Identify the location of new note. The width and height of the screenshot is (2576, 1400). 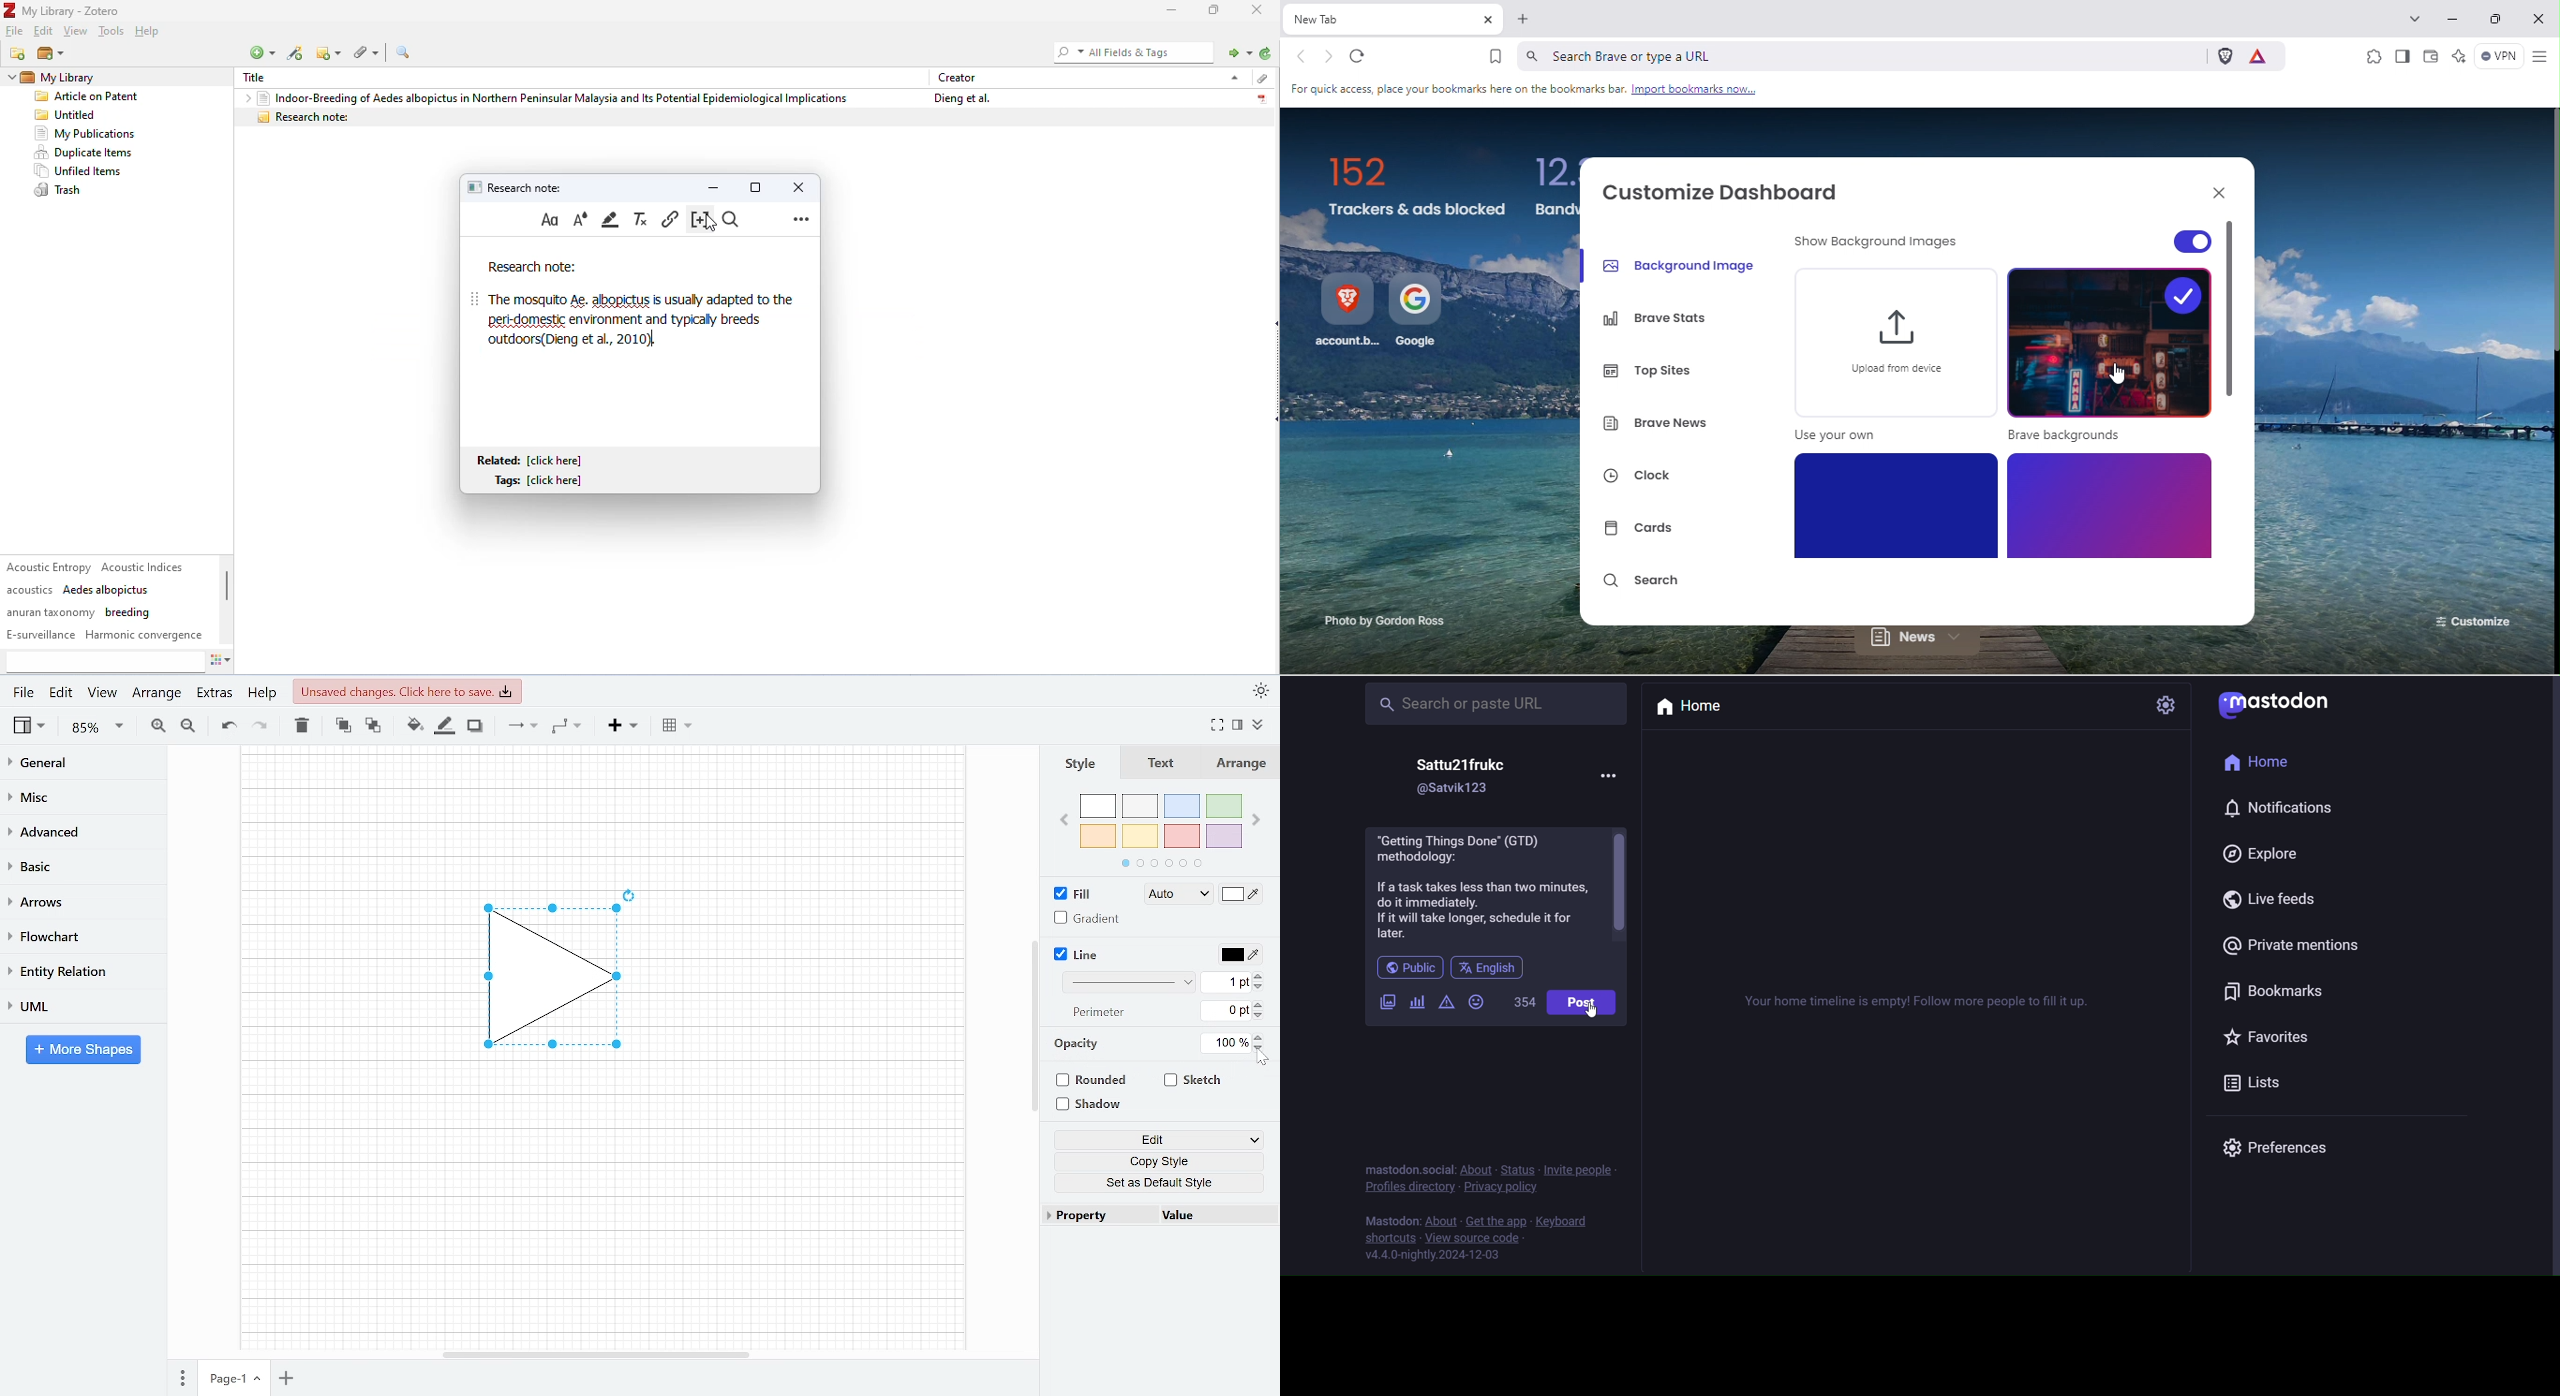
(331, 52).